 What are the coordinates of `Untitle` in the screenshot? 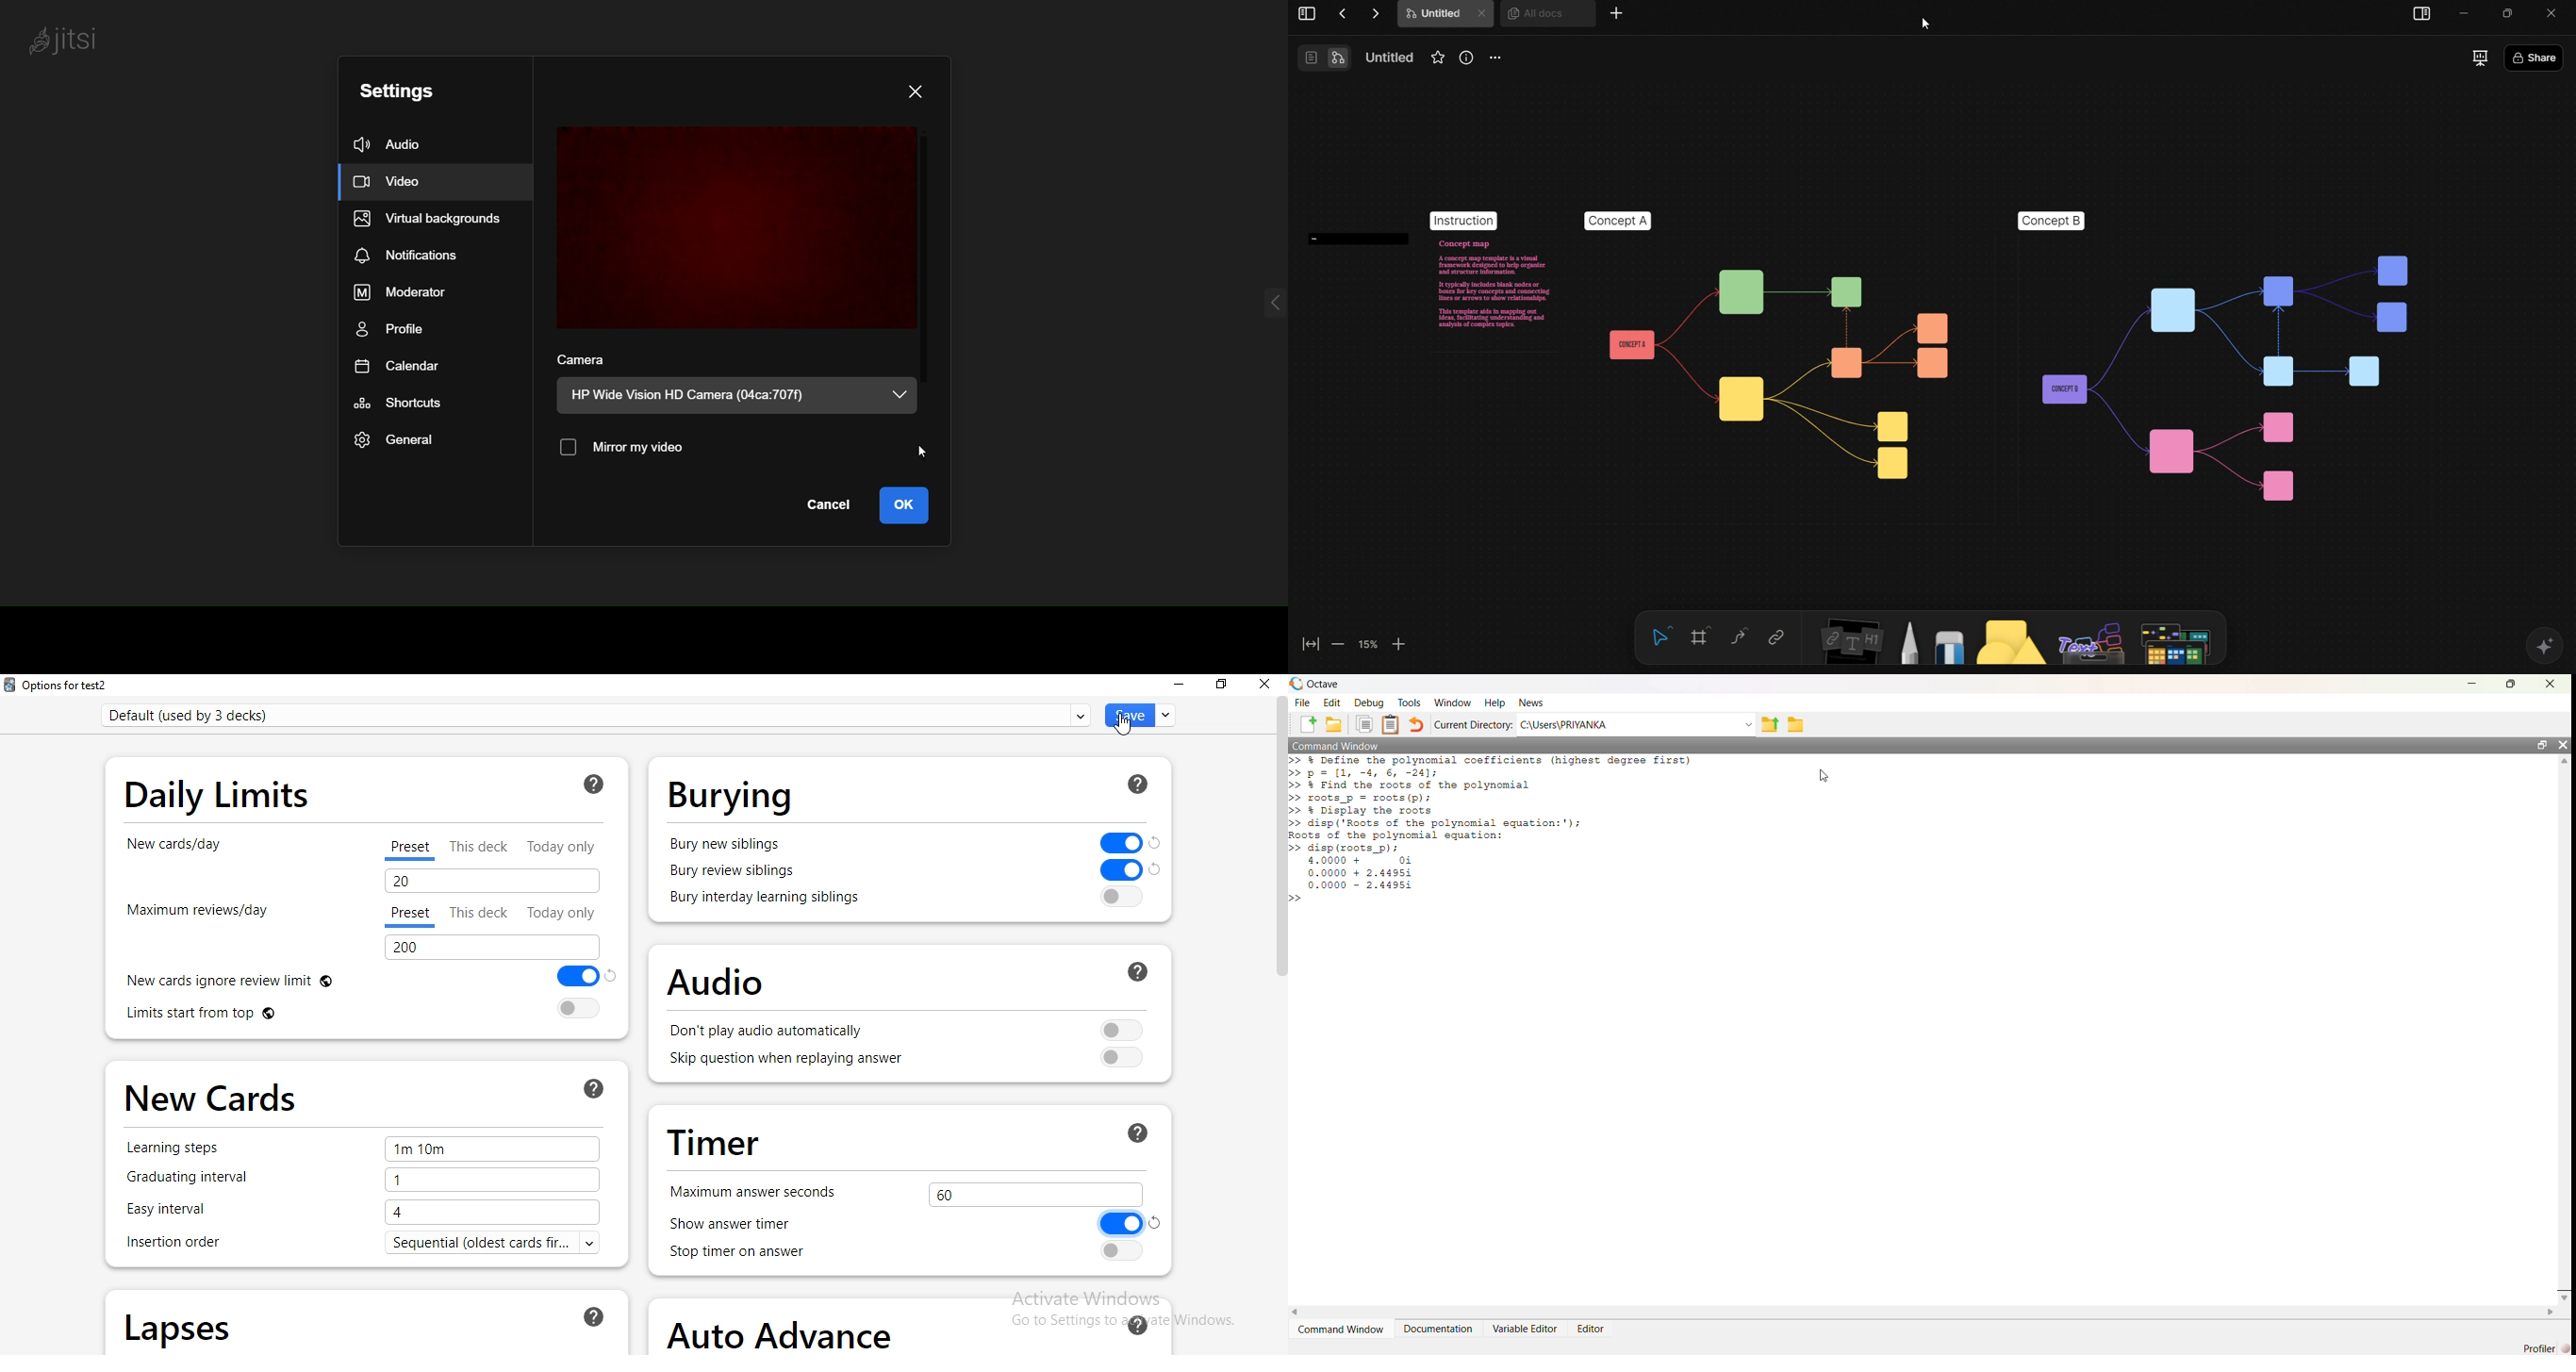 It's located at (1446, 16).